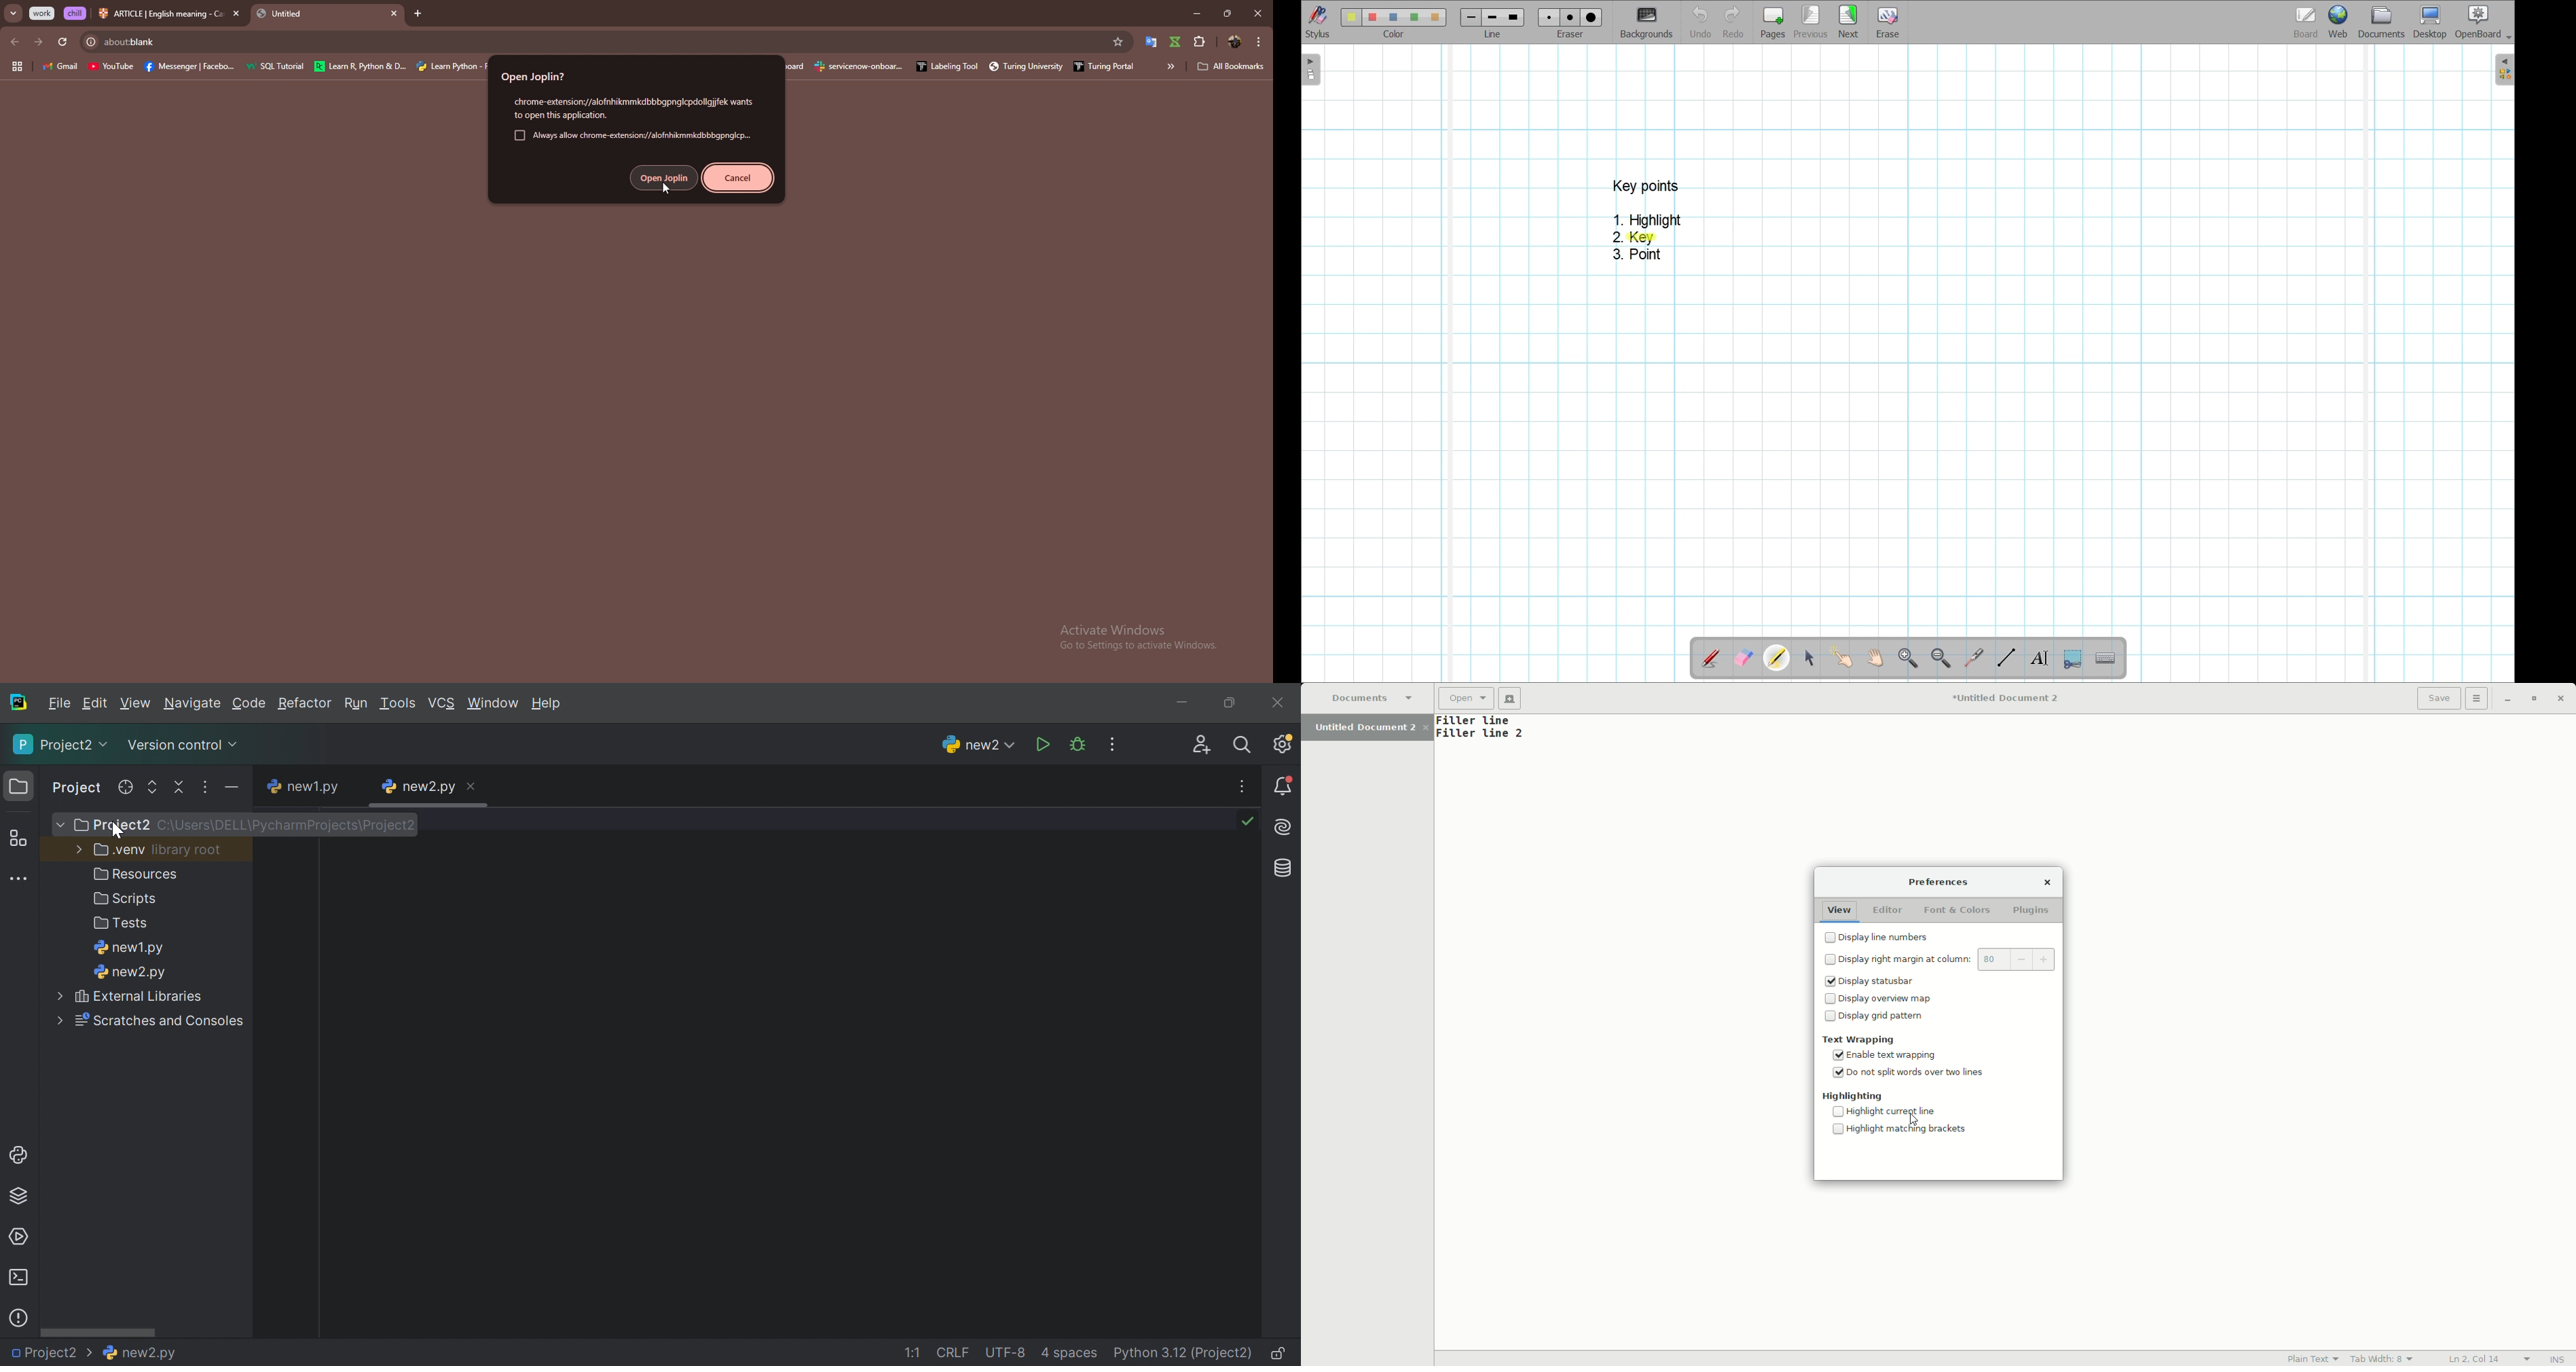  Describe the element at coordinates (189, 849) in the screenshot. I see `library root` at that location.